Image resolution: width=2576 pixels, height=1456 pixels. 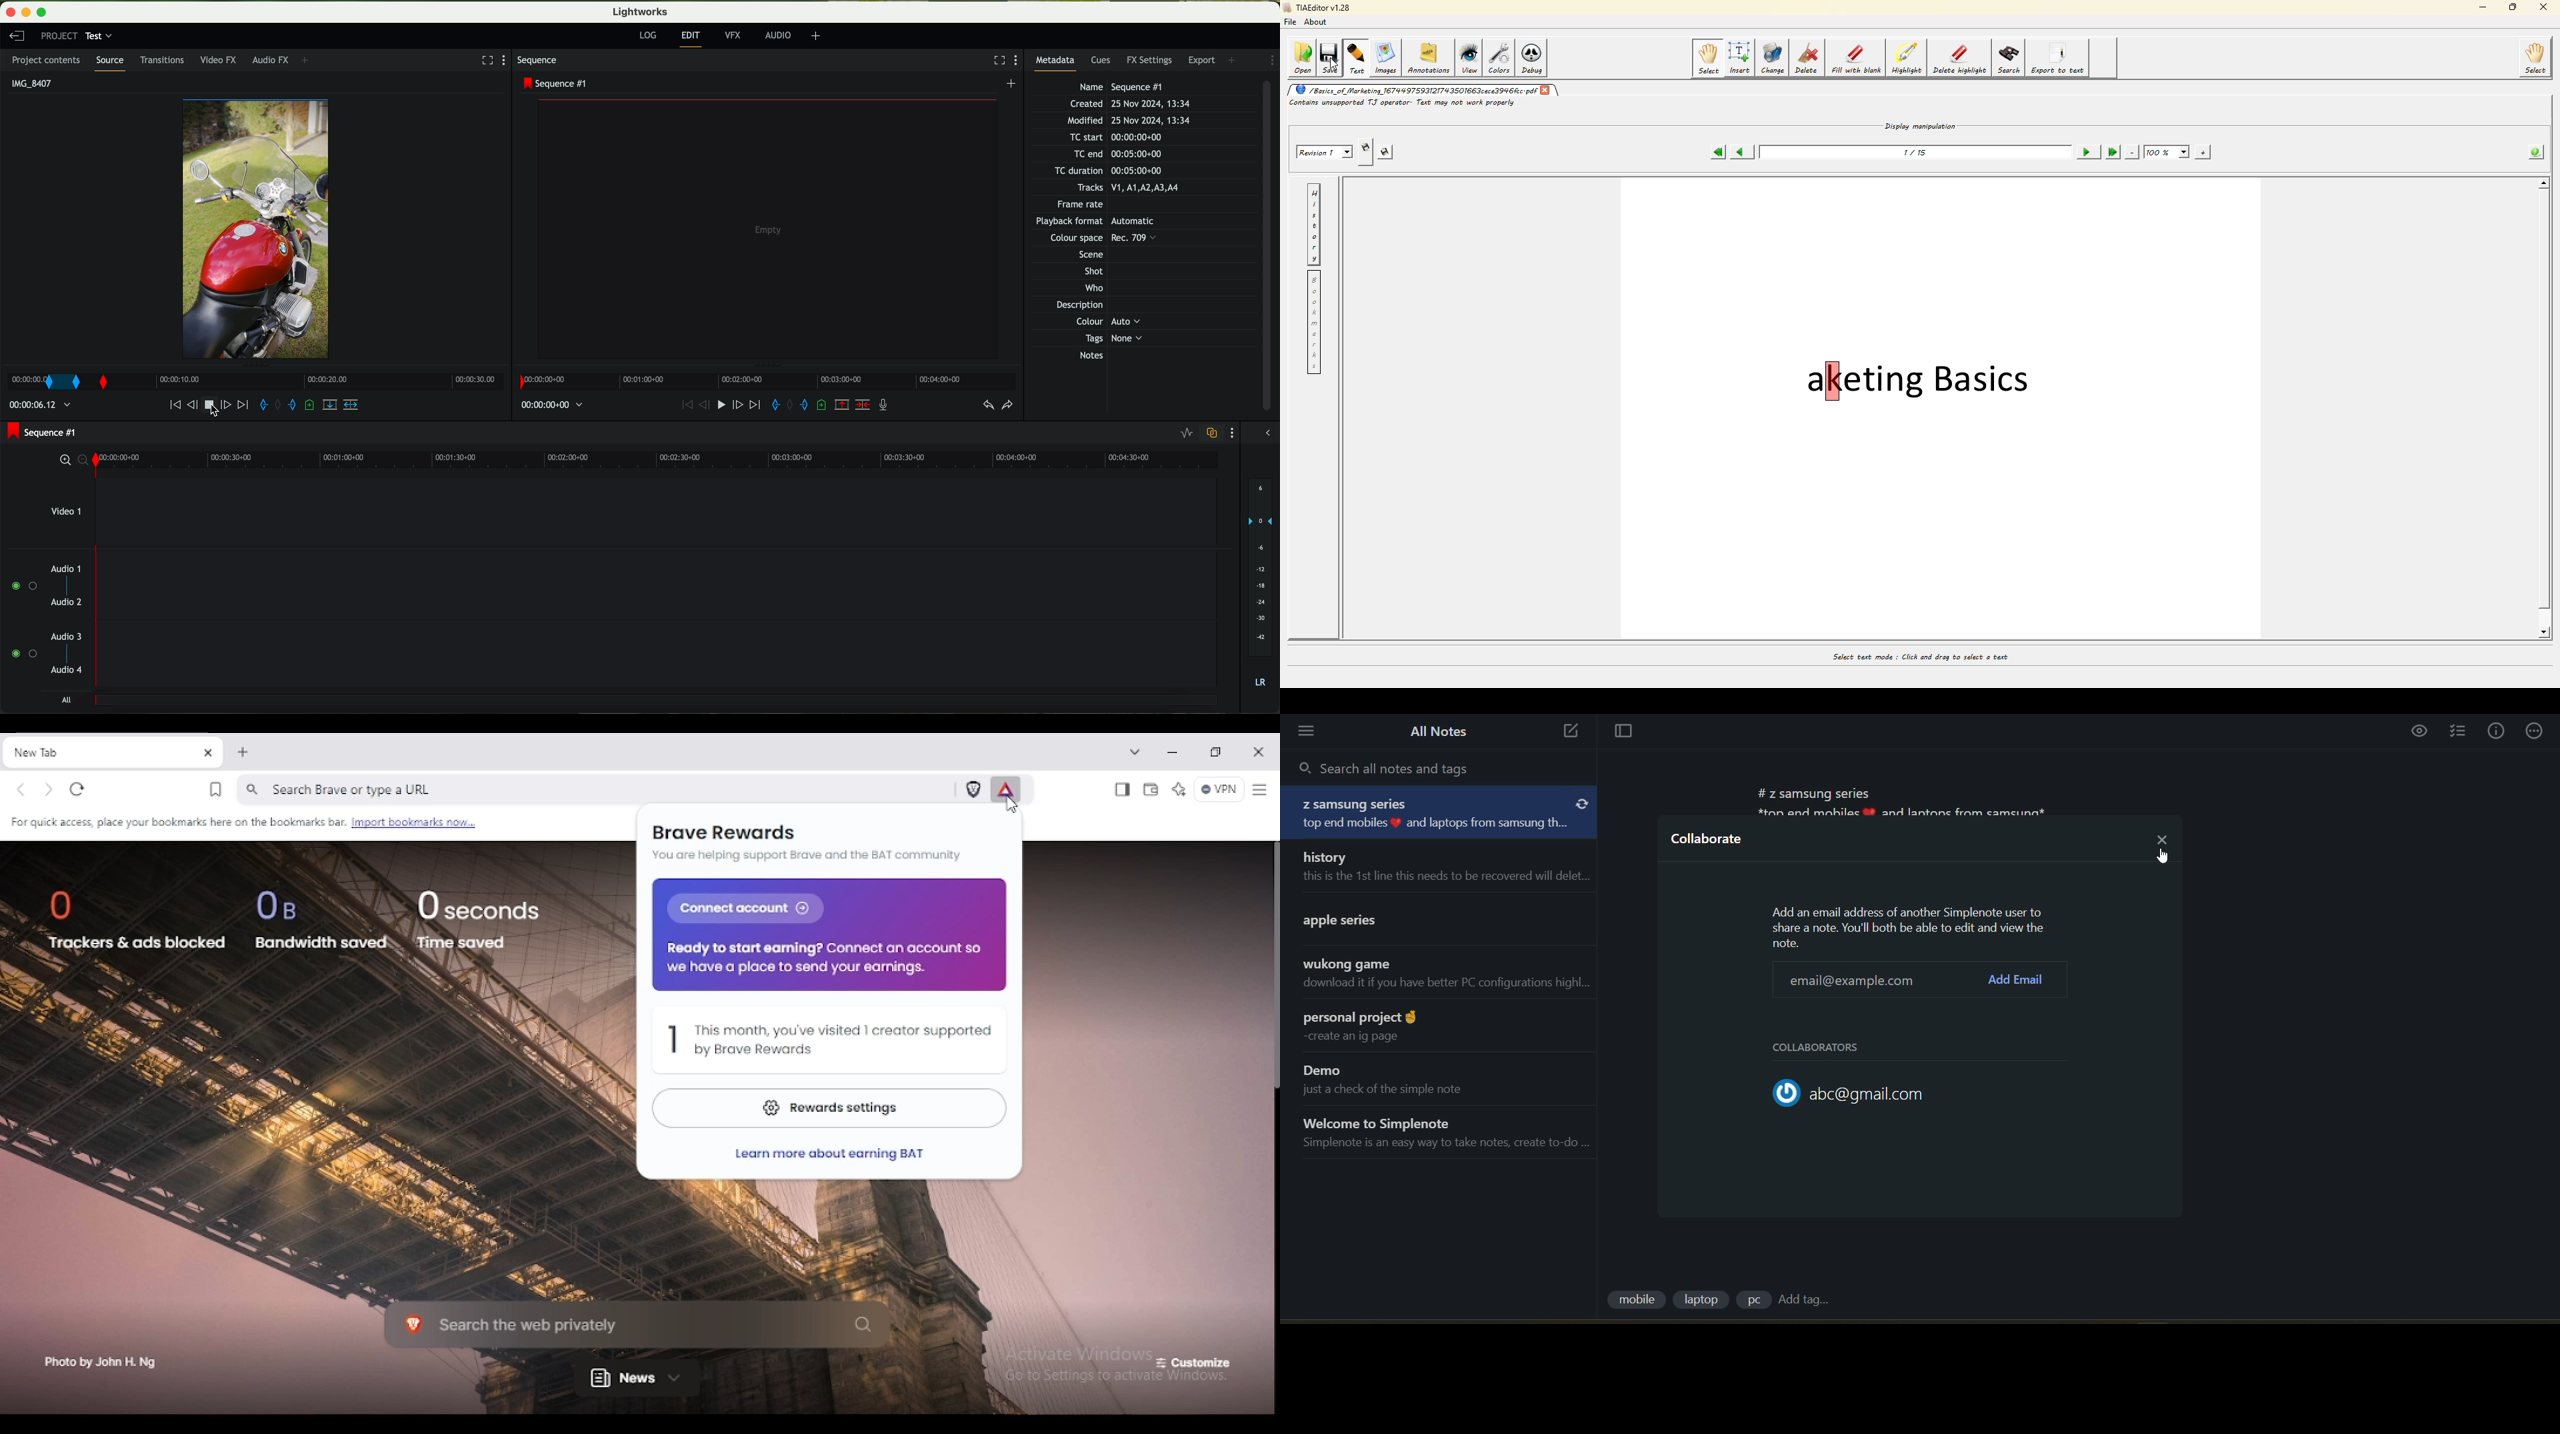 I want to click on transition, so click(x=101, y=382).